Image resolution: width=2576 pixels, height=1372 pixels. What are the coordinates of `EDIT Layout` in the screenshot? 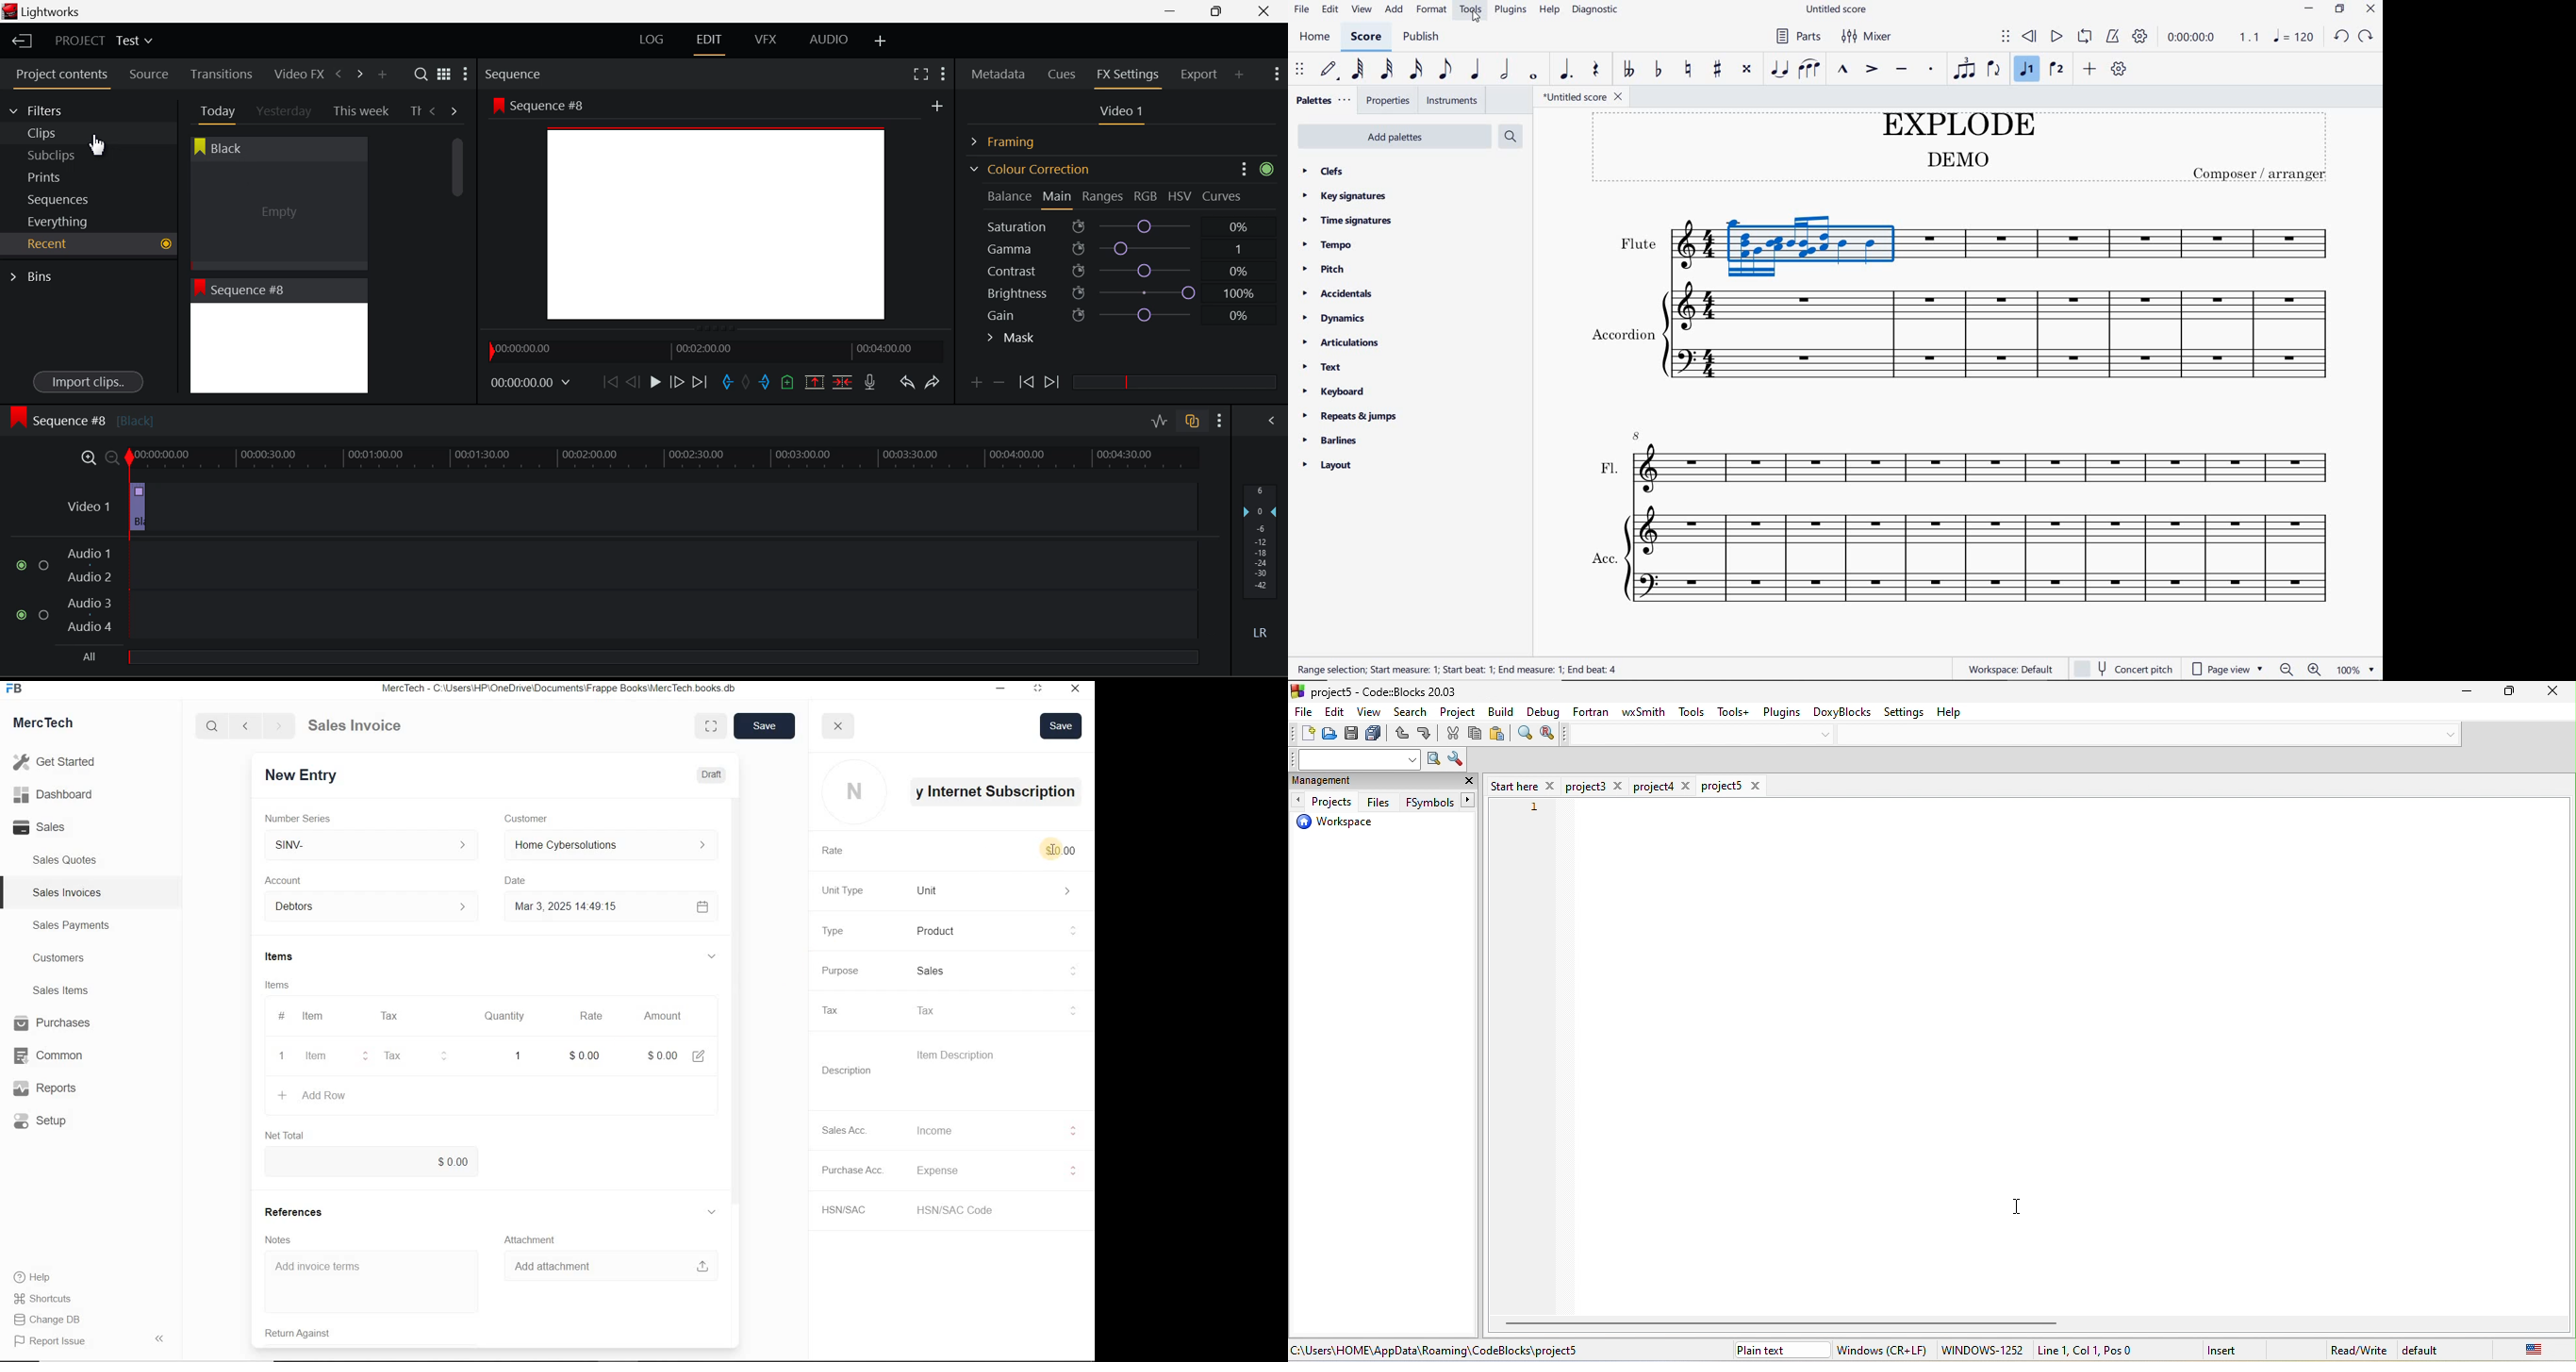 It's located at (711, 42).